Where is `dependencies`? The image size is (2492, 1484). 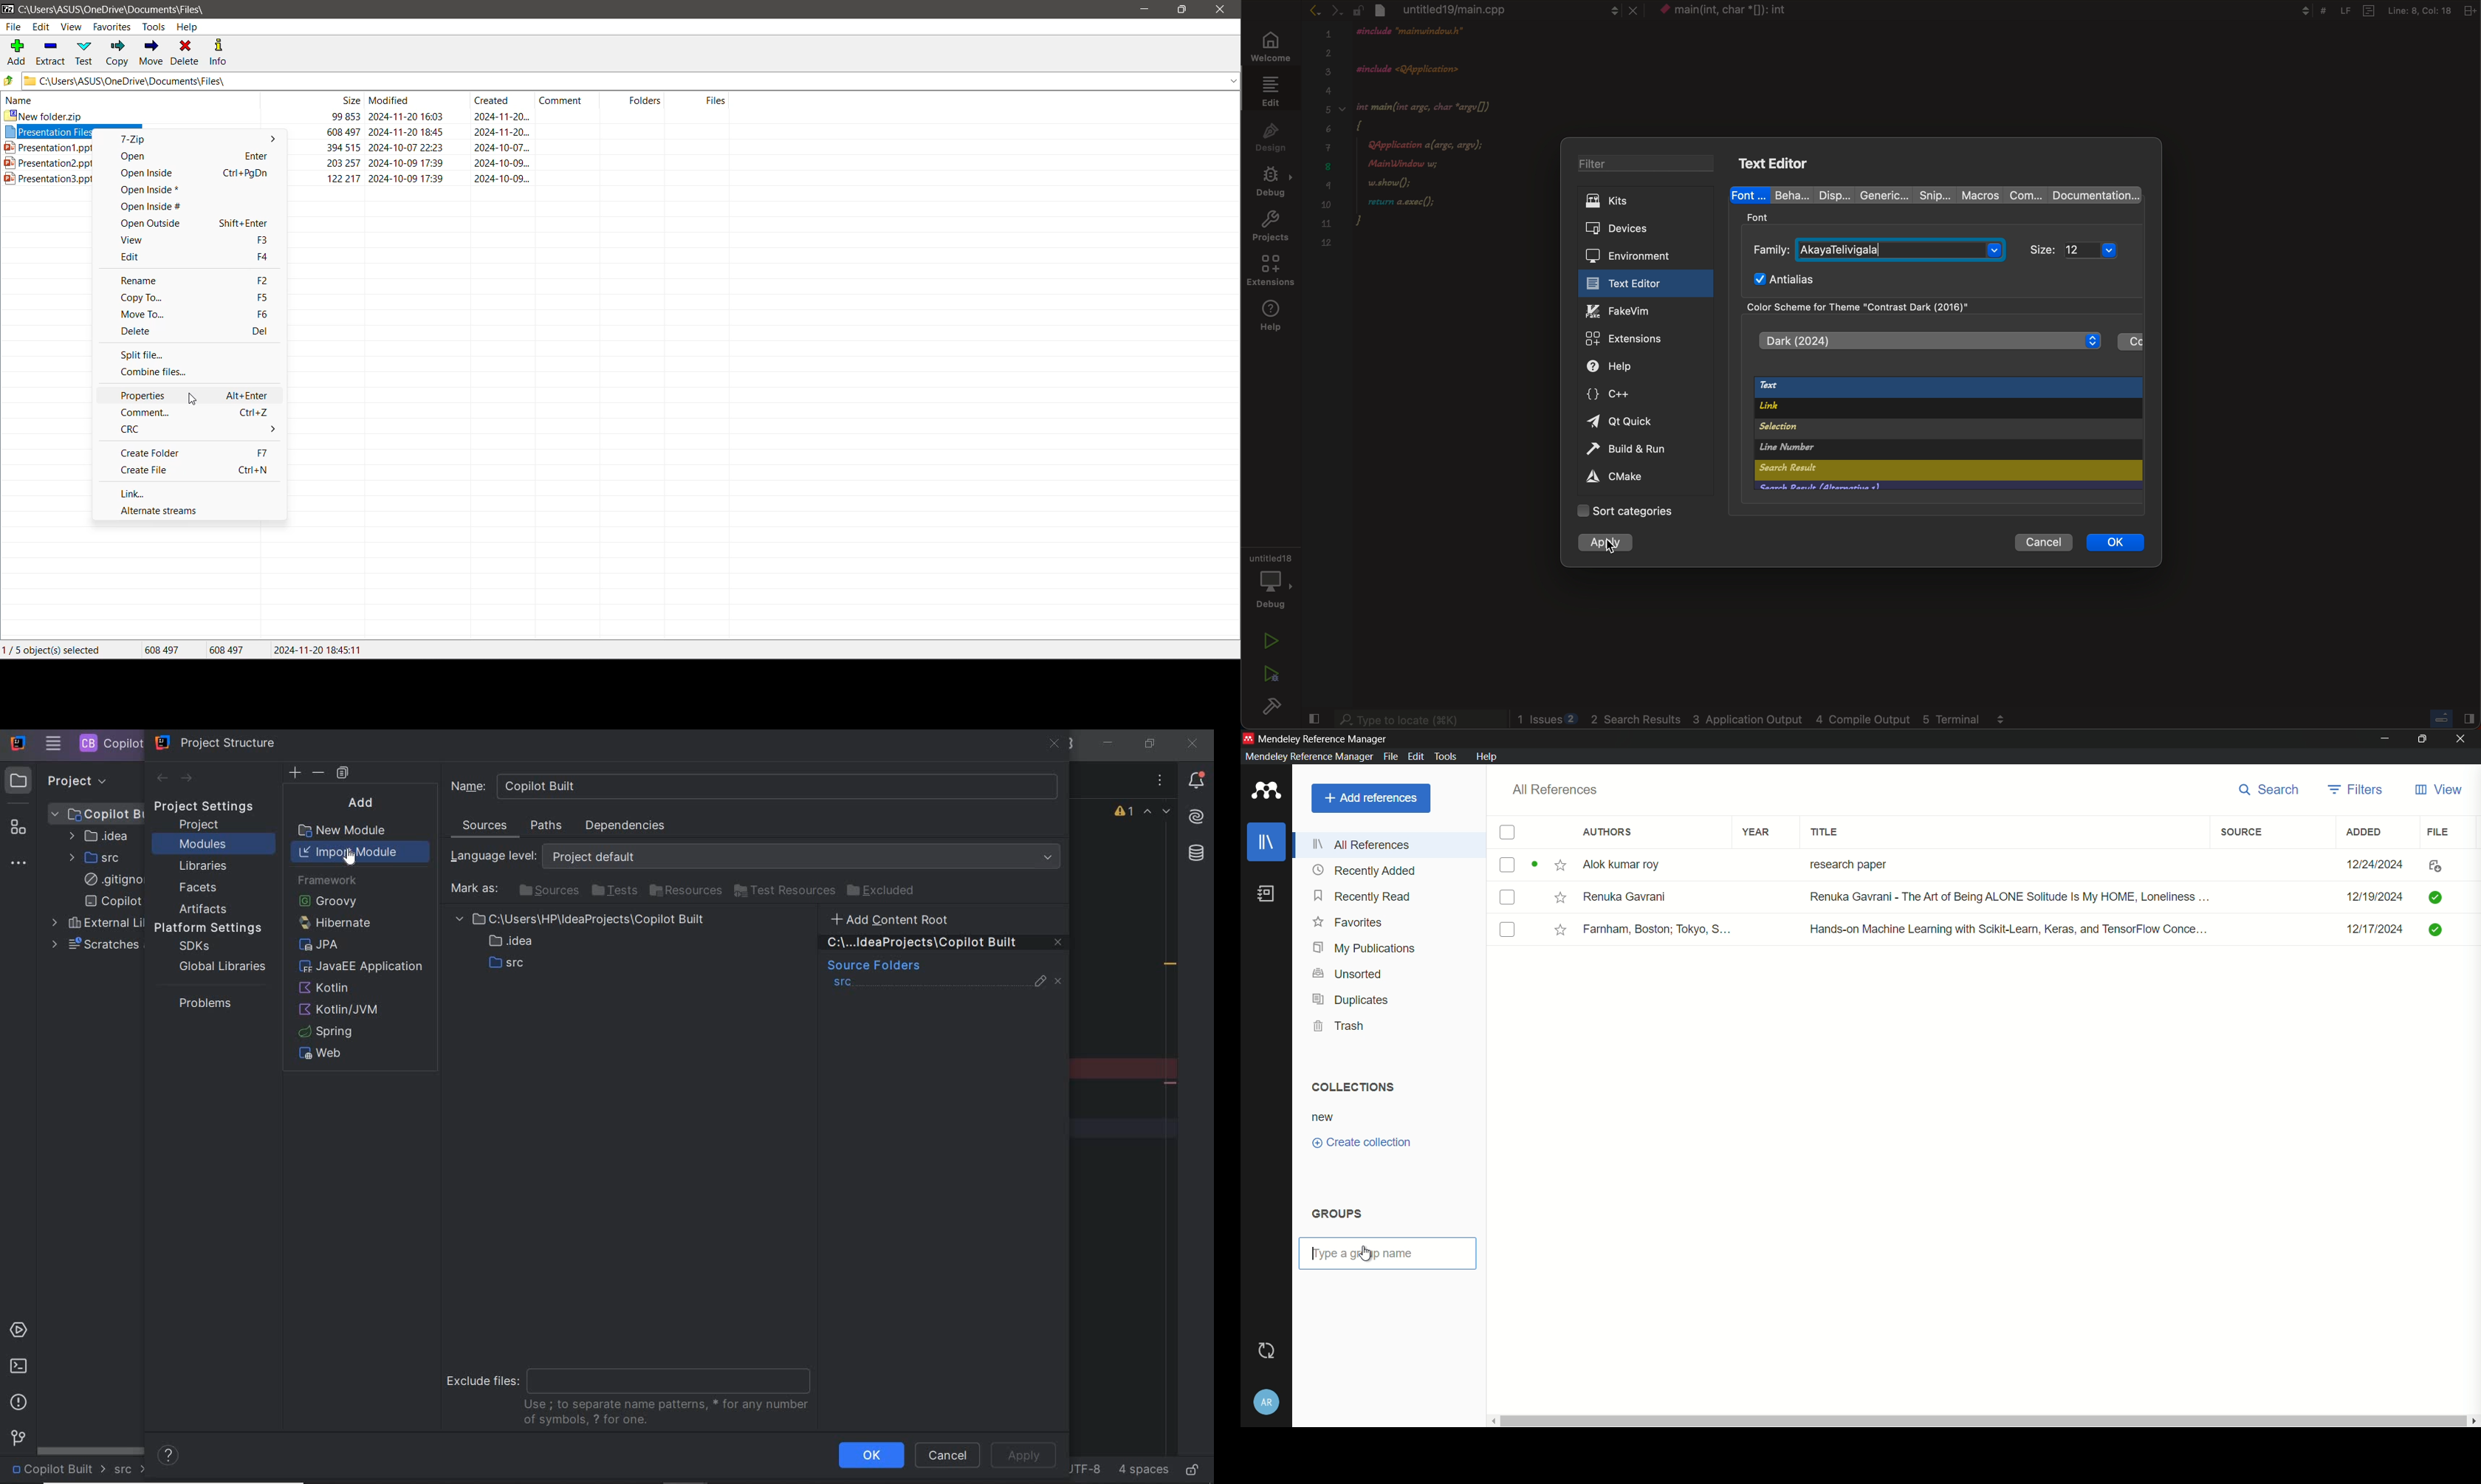 dependencies is located at coordinates (625, 826).